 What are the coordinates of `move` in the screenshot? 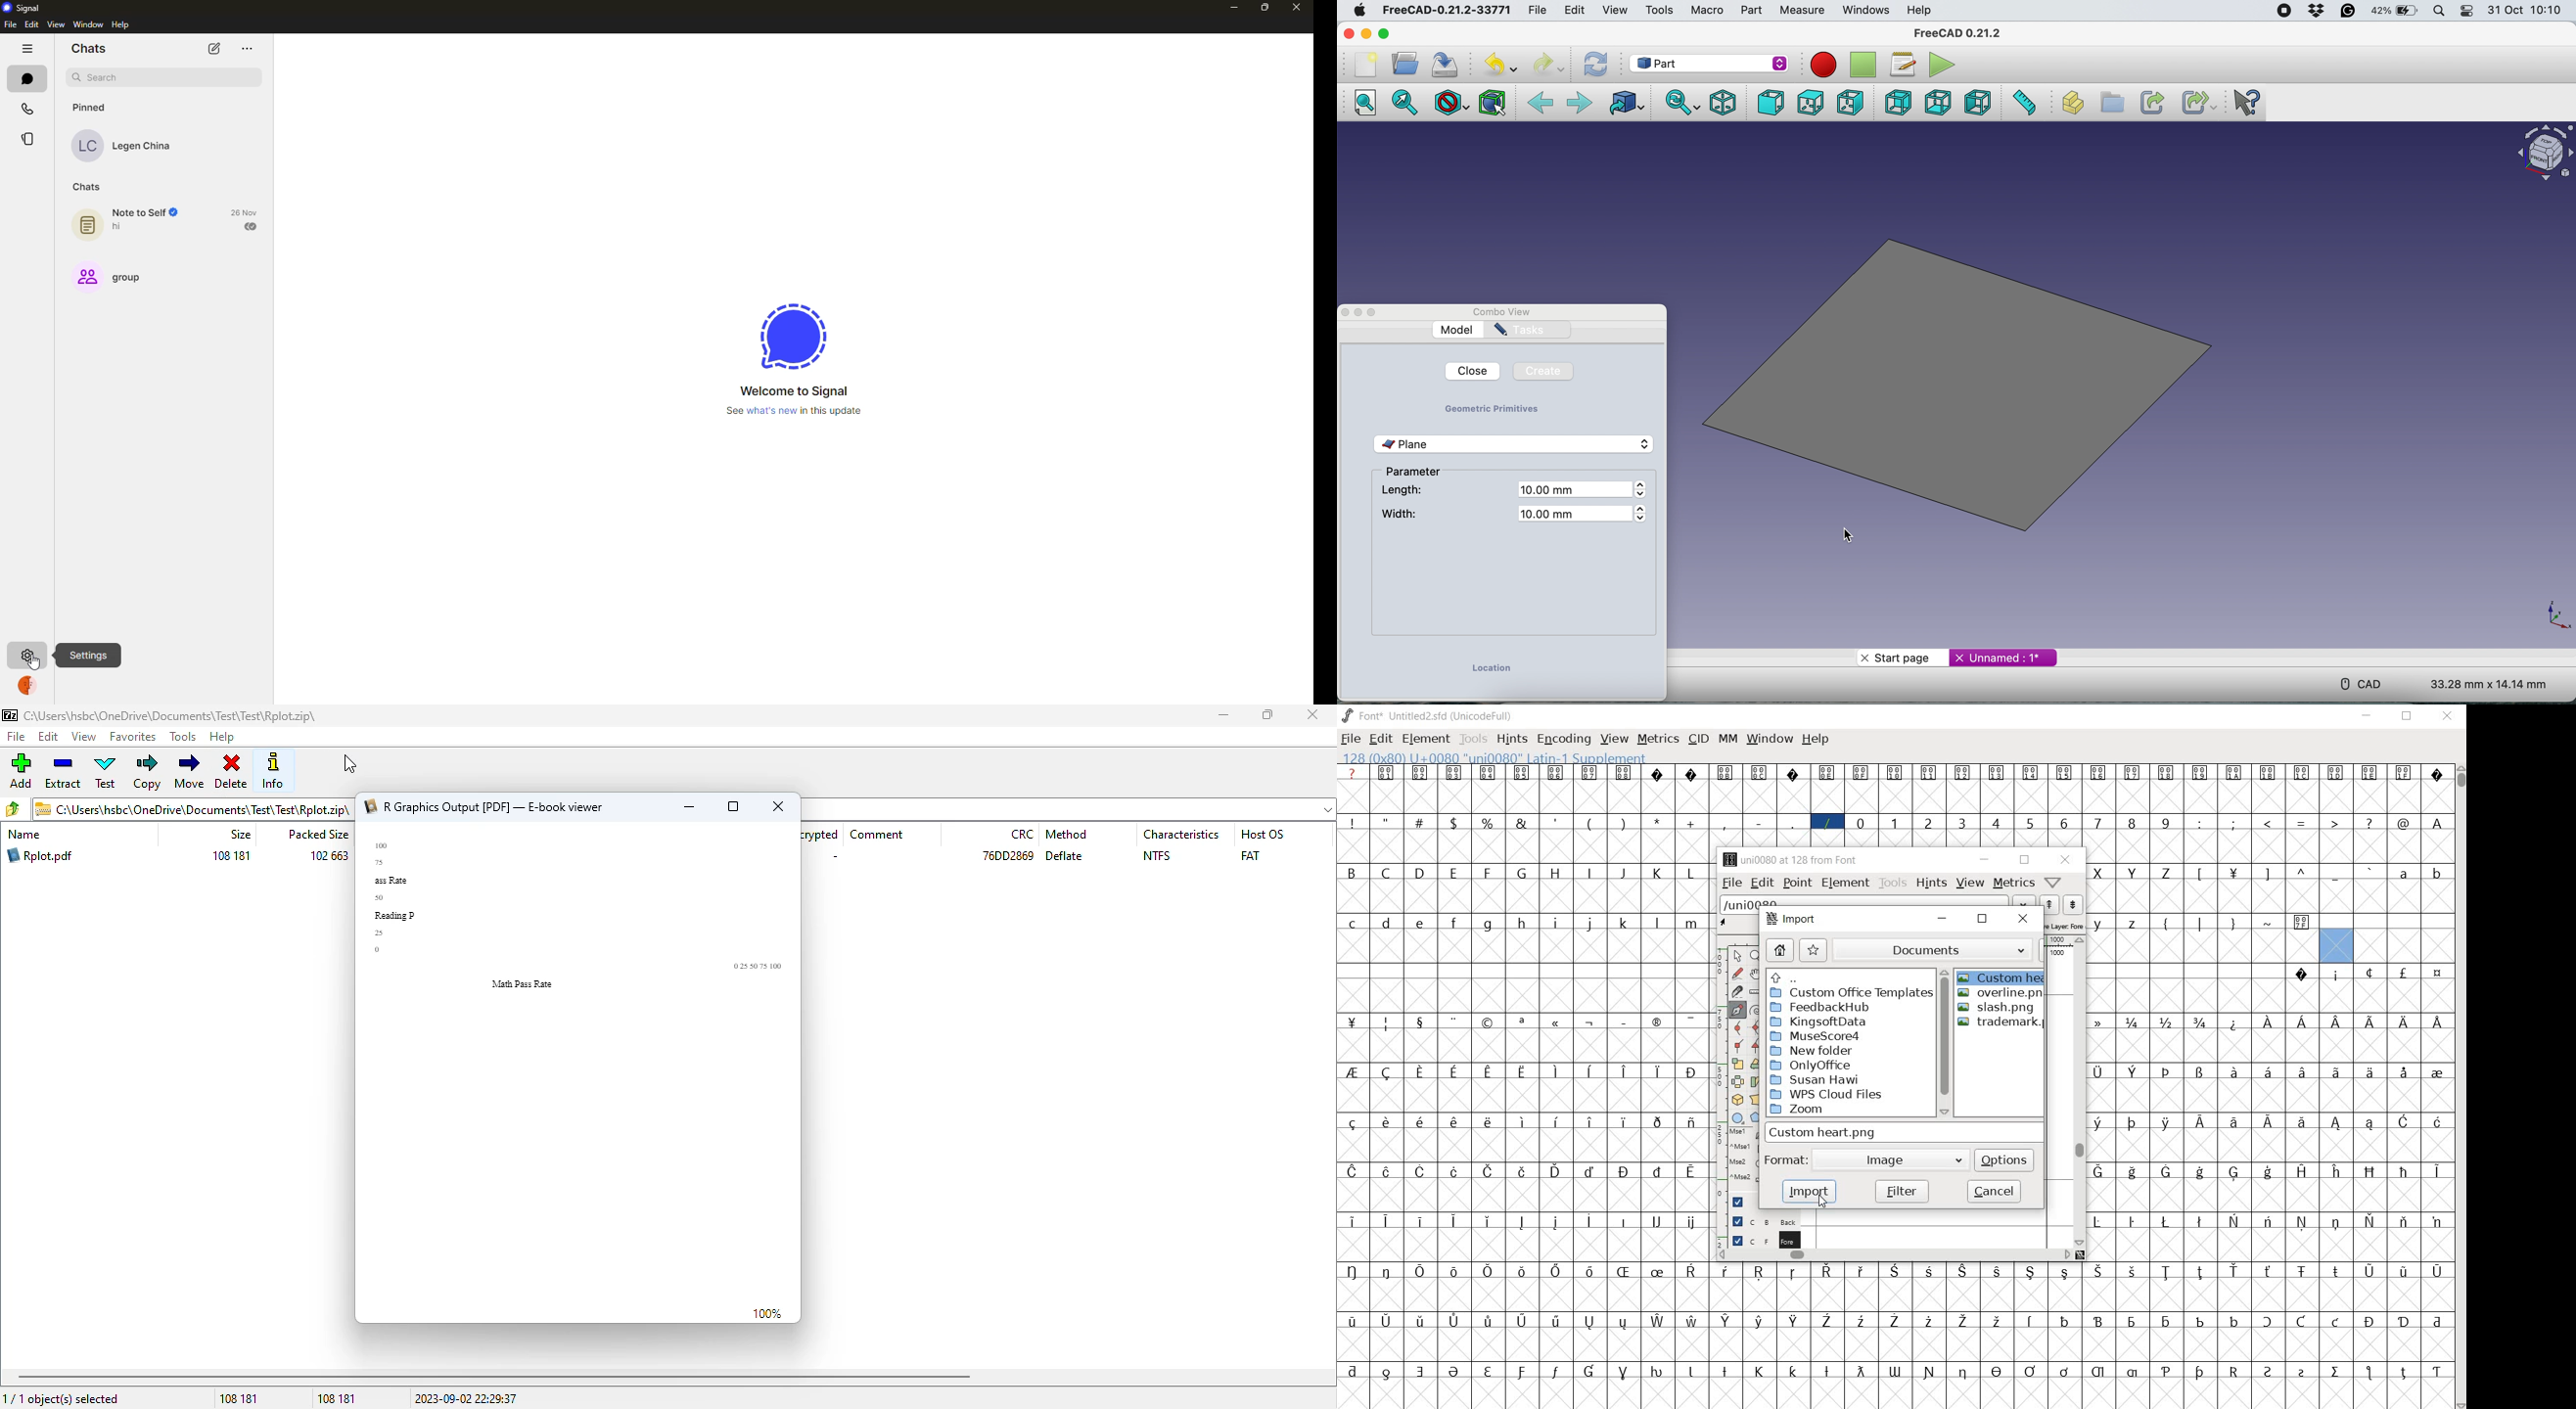 It's located at (190, 770).